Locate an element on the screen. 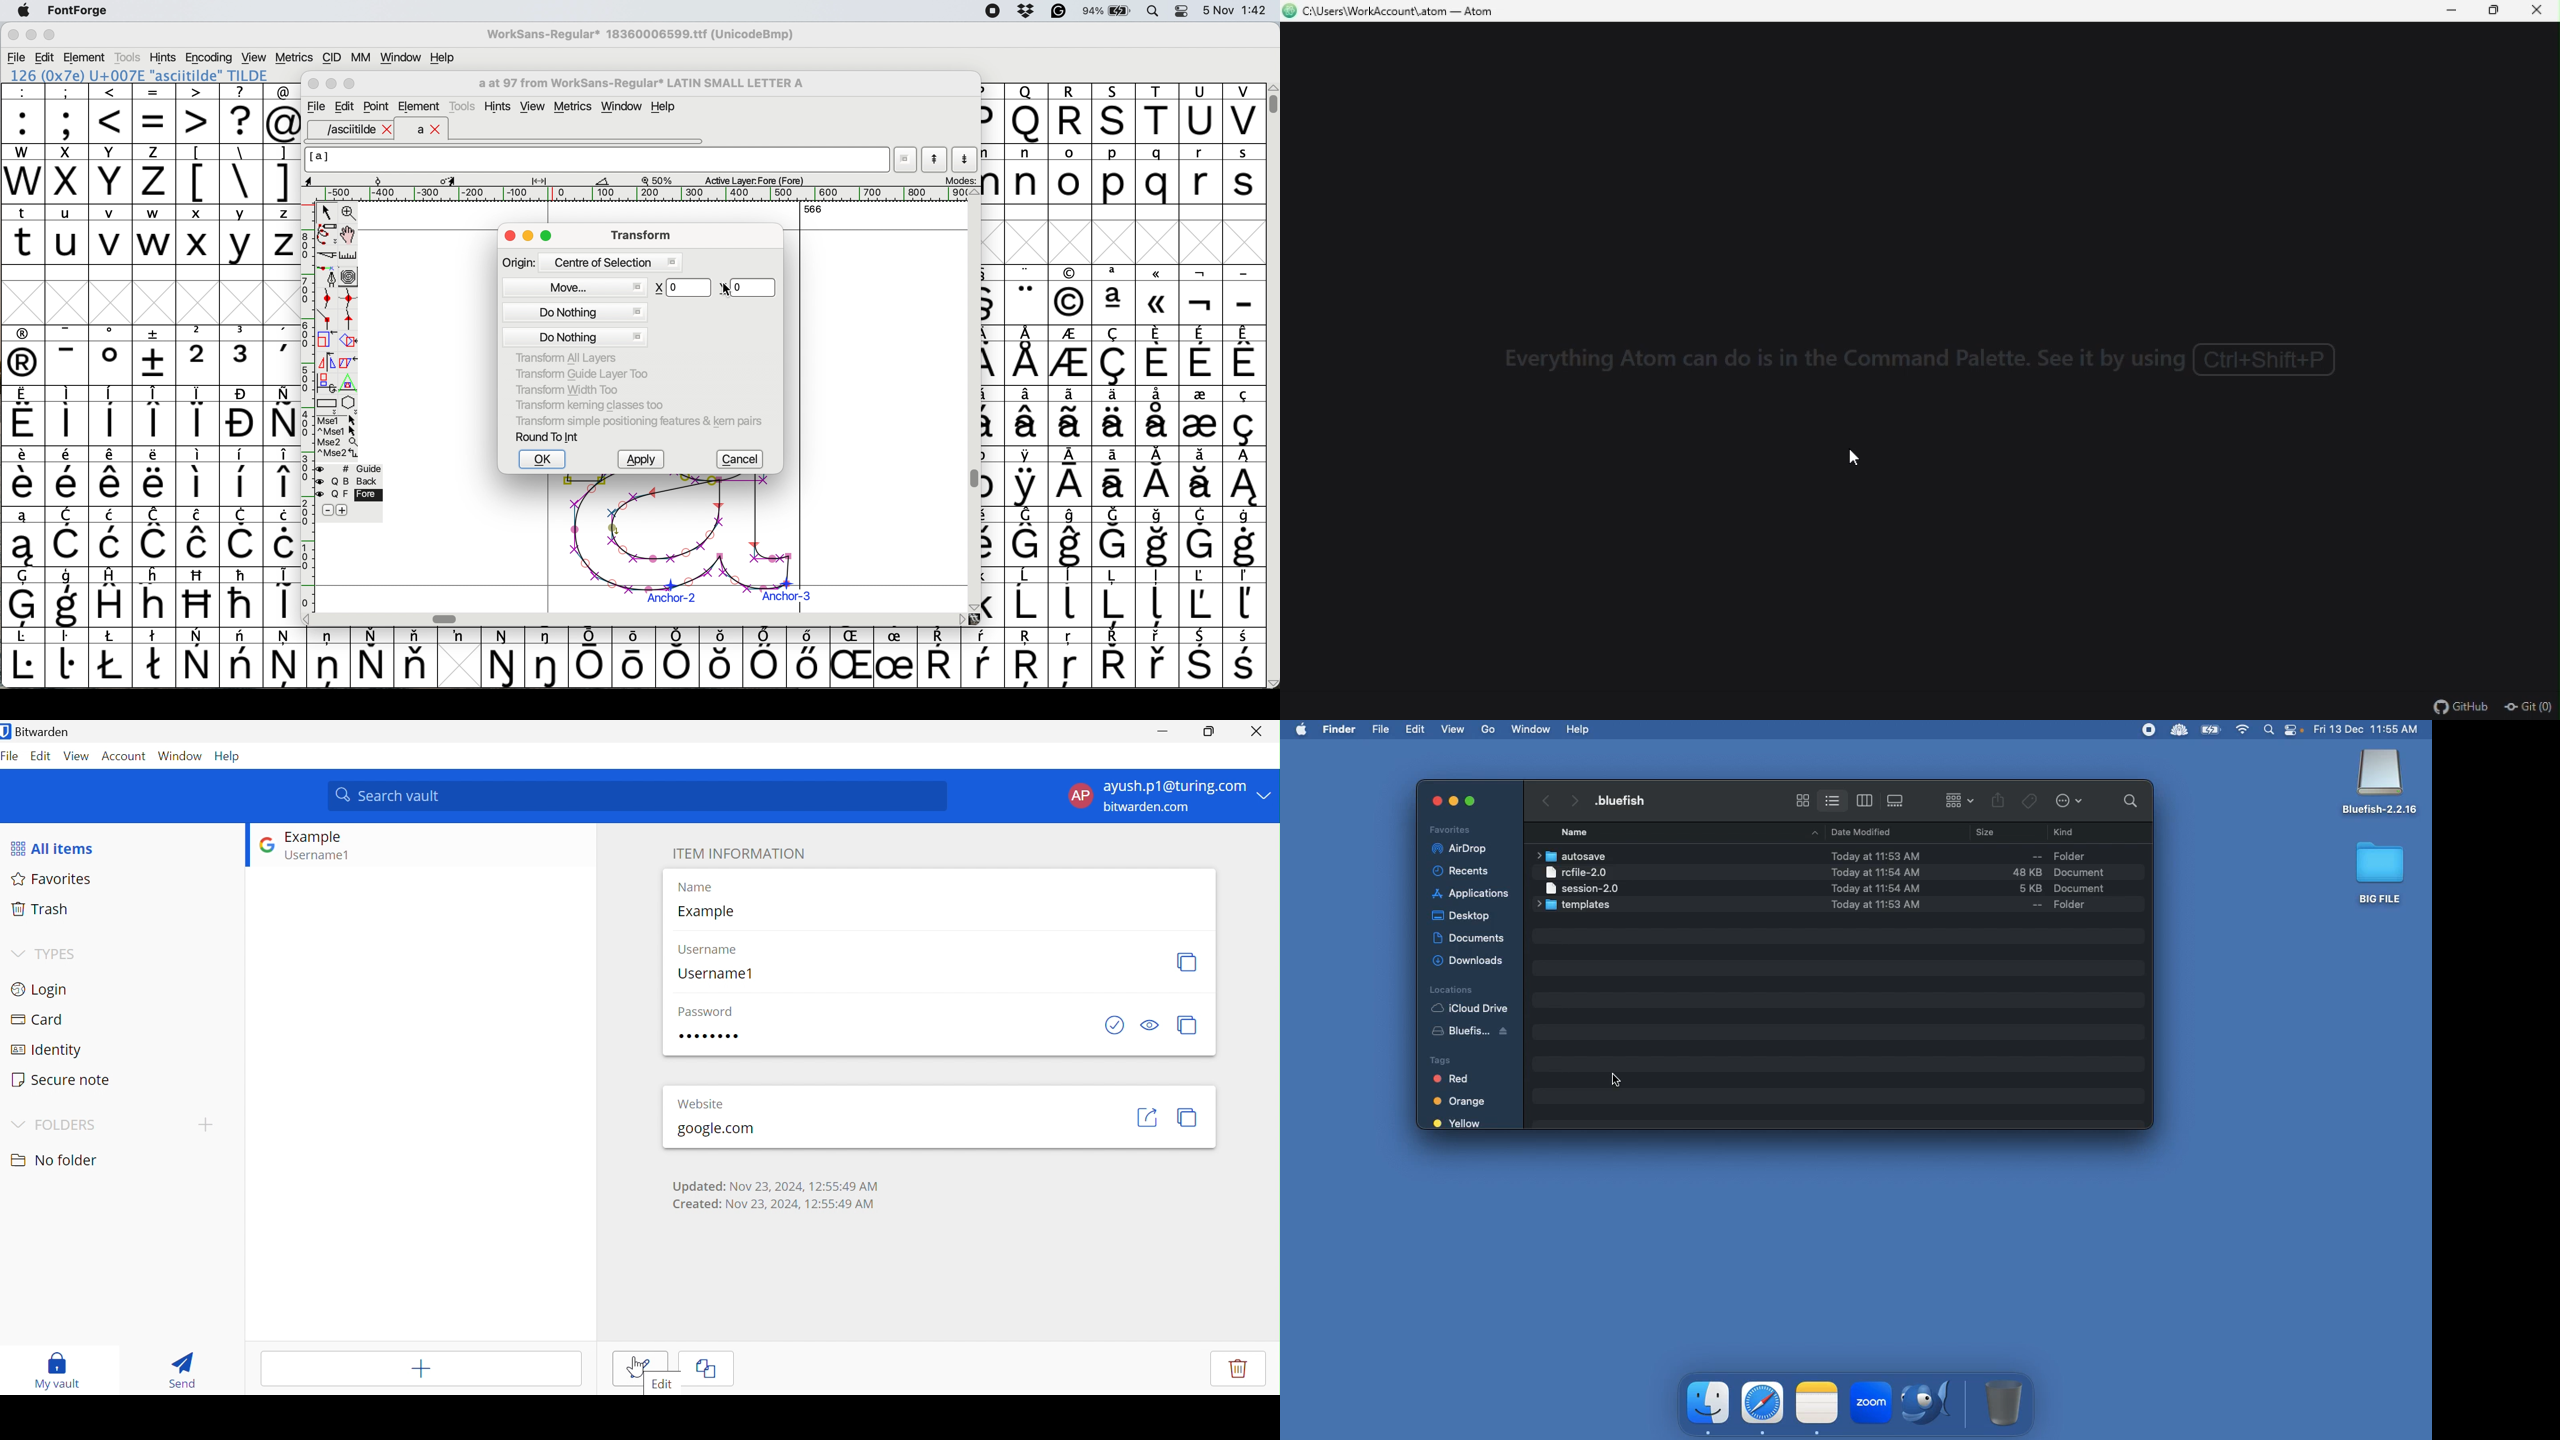 This screenshot has height=1456, width=2576. u is located at coordinates (68, 234).